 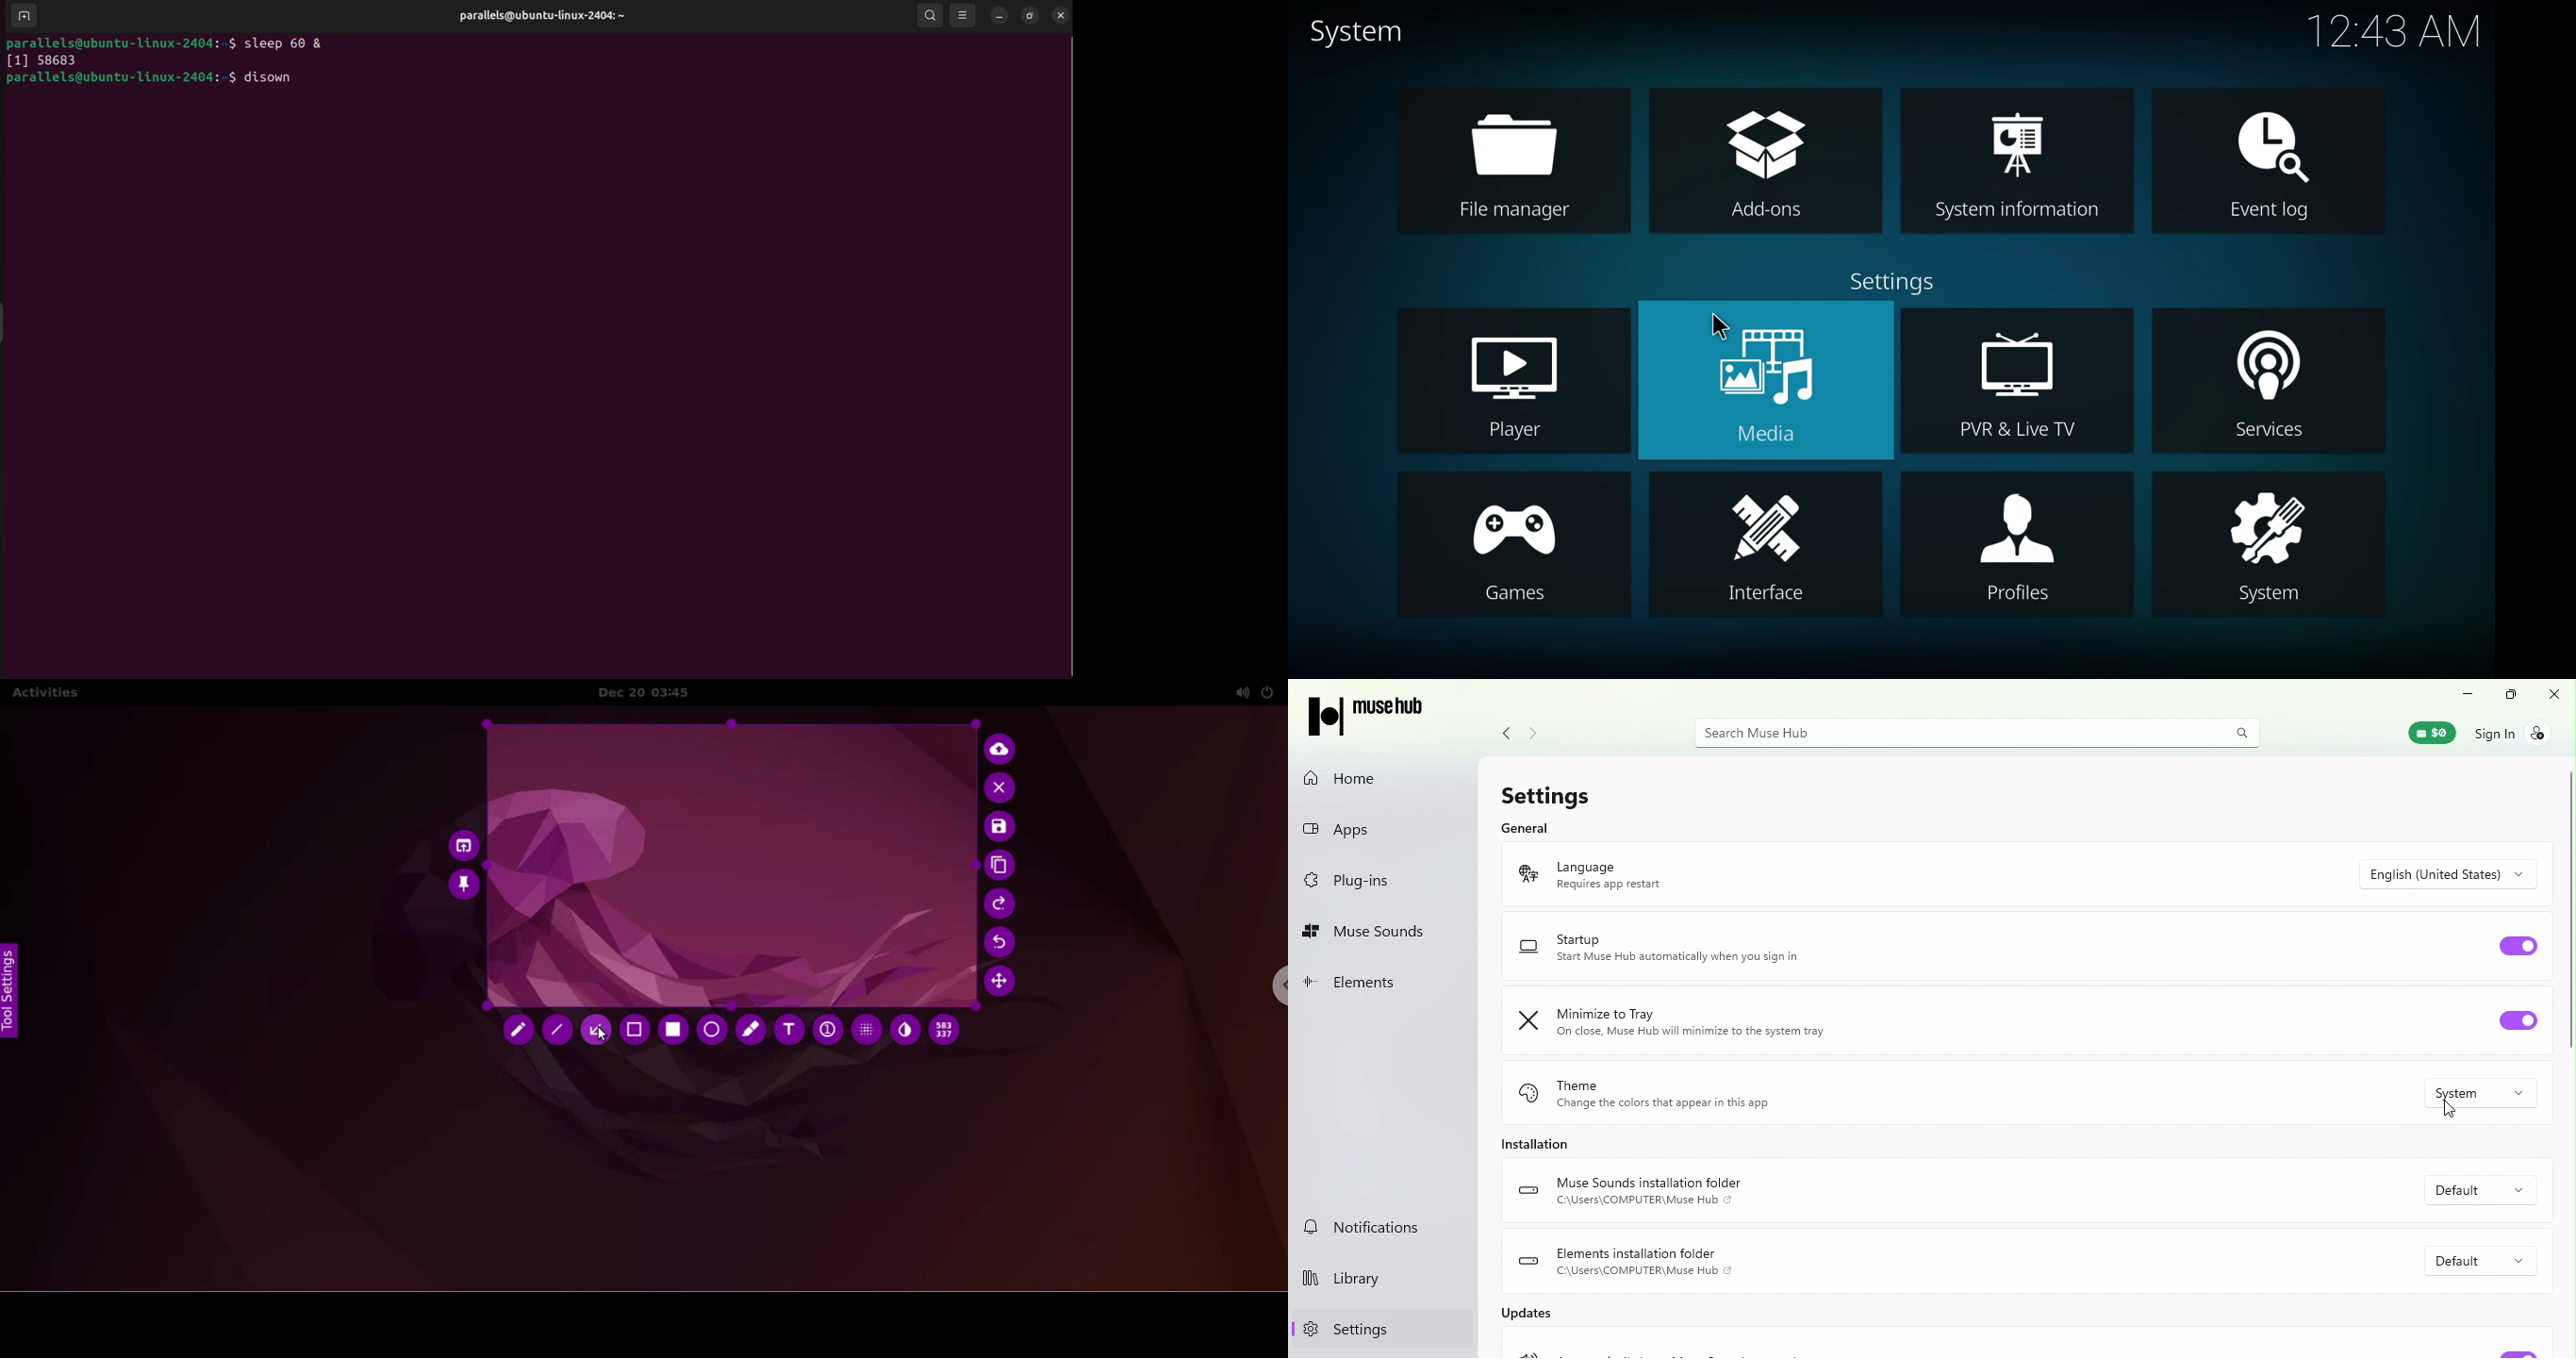 What do you see at coordinates (291, 42) in the screenshot?
I see `sleep60 &` at bounding box center [291, 42].